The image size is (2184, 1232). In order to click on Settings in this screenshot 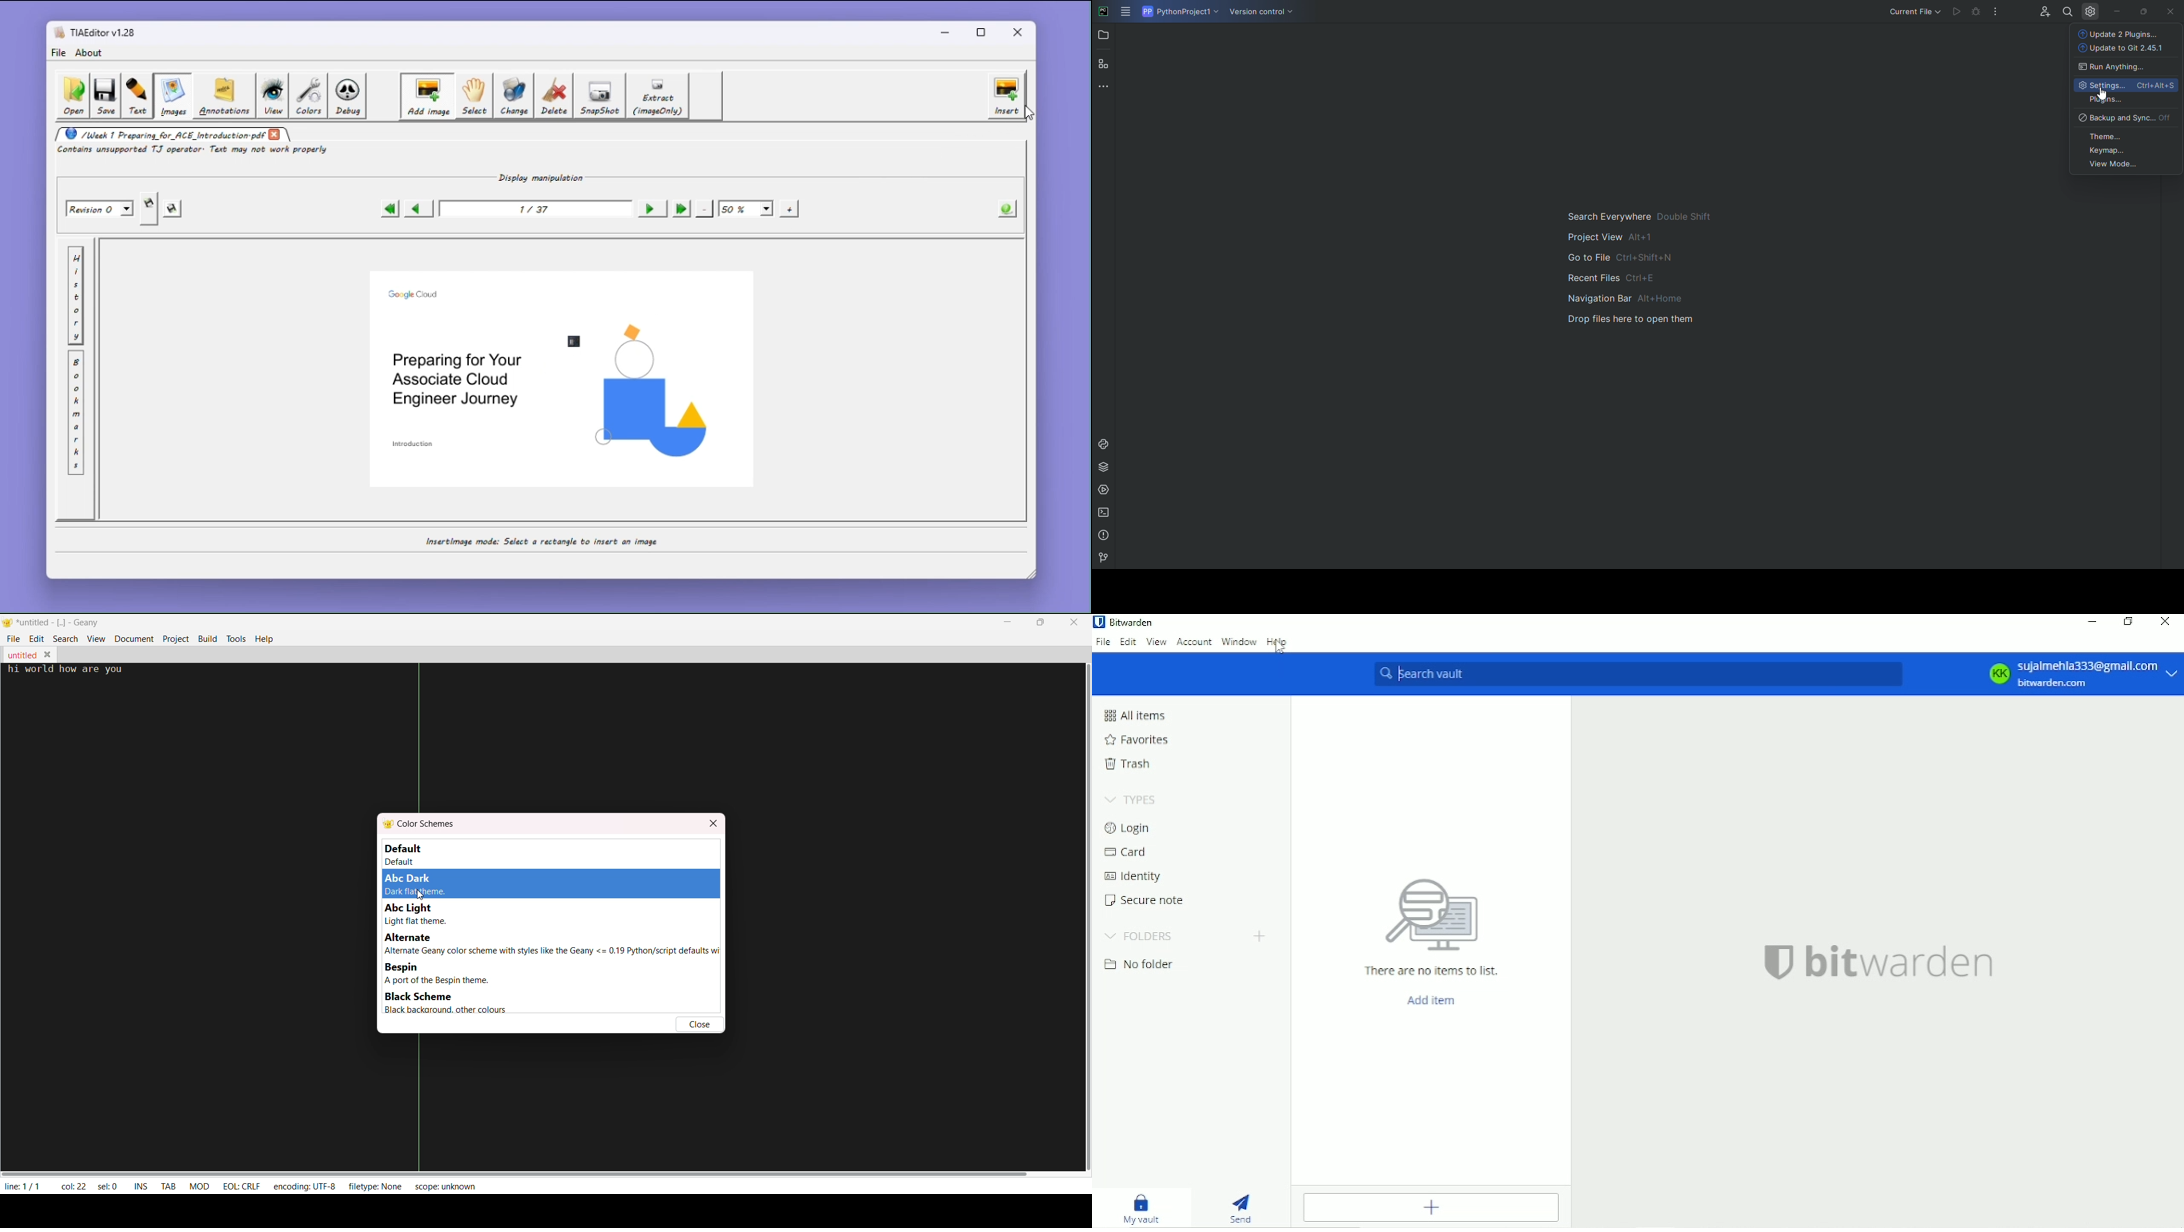, I will do `click(2088, 11)`.